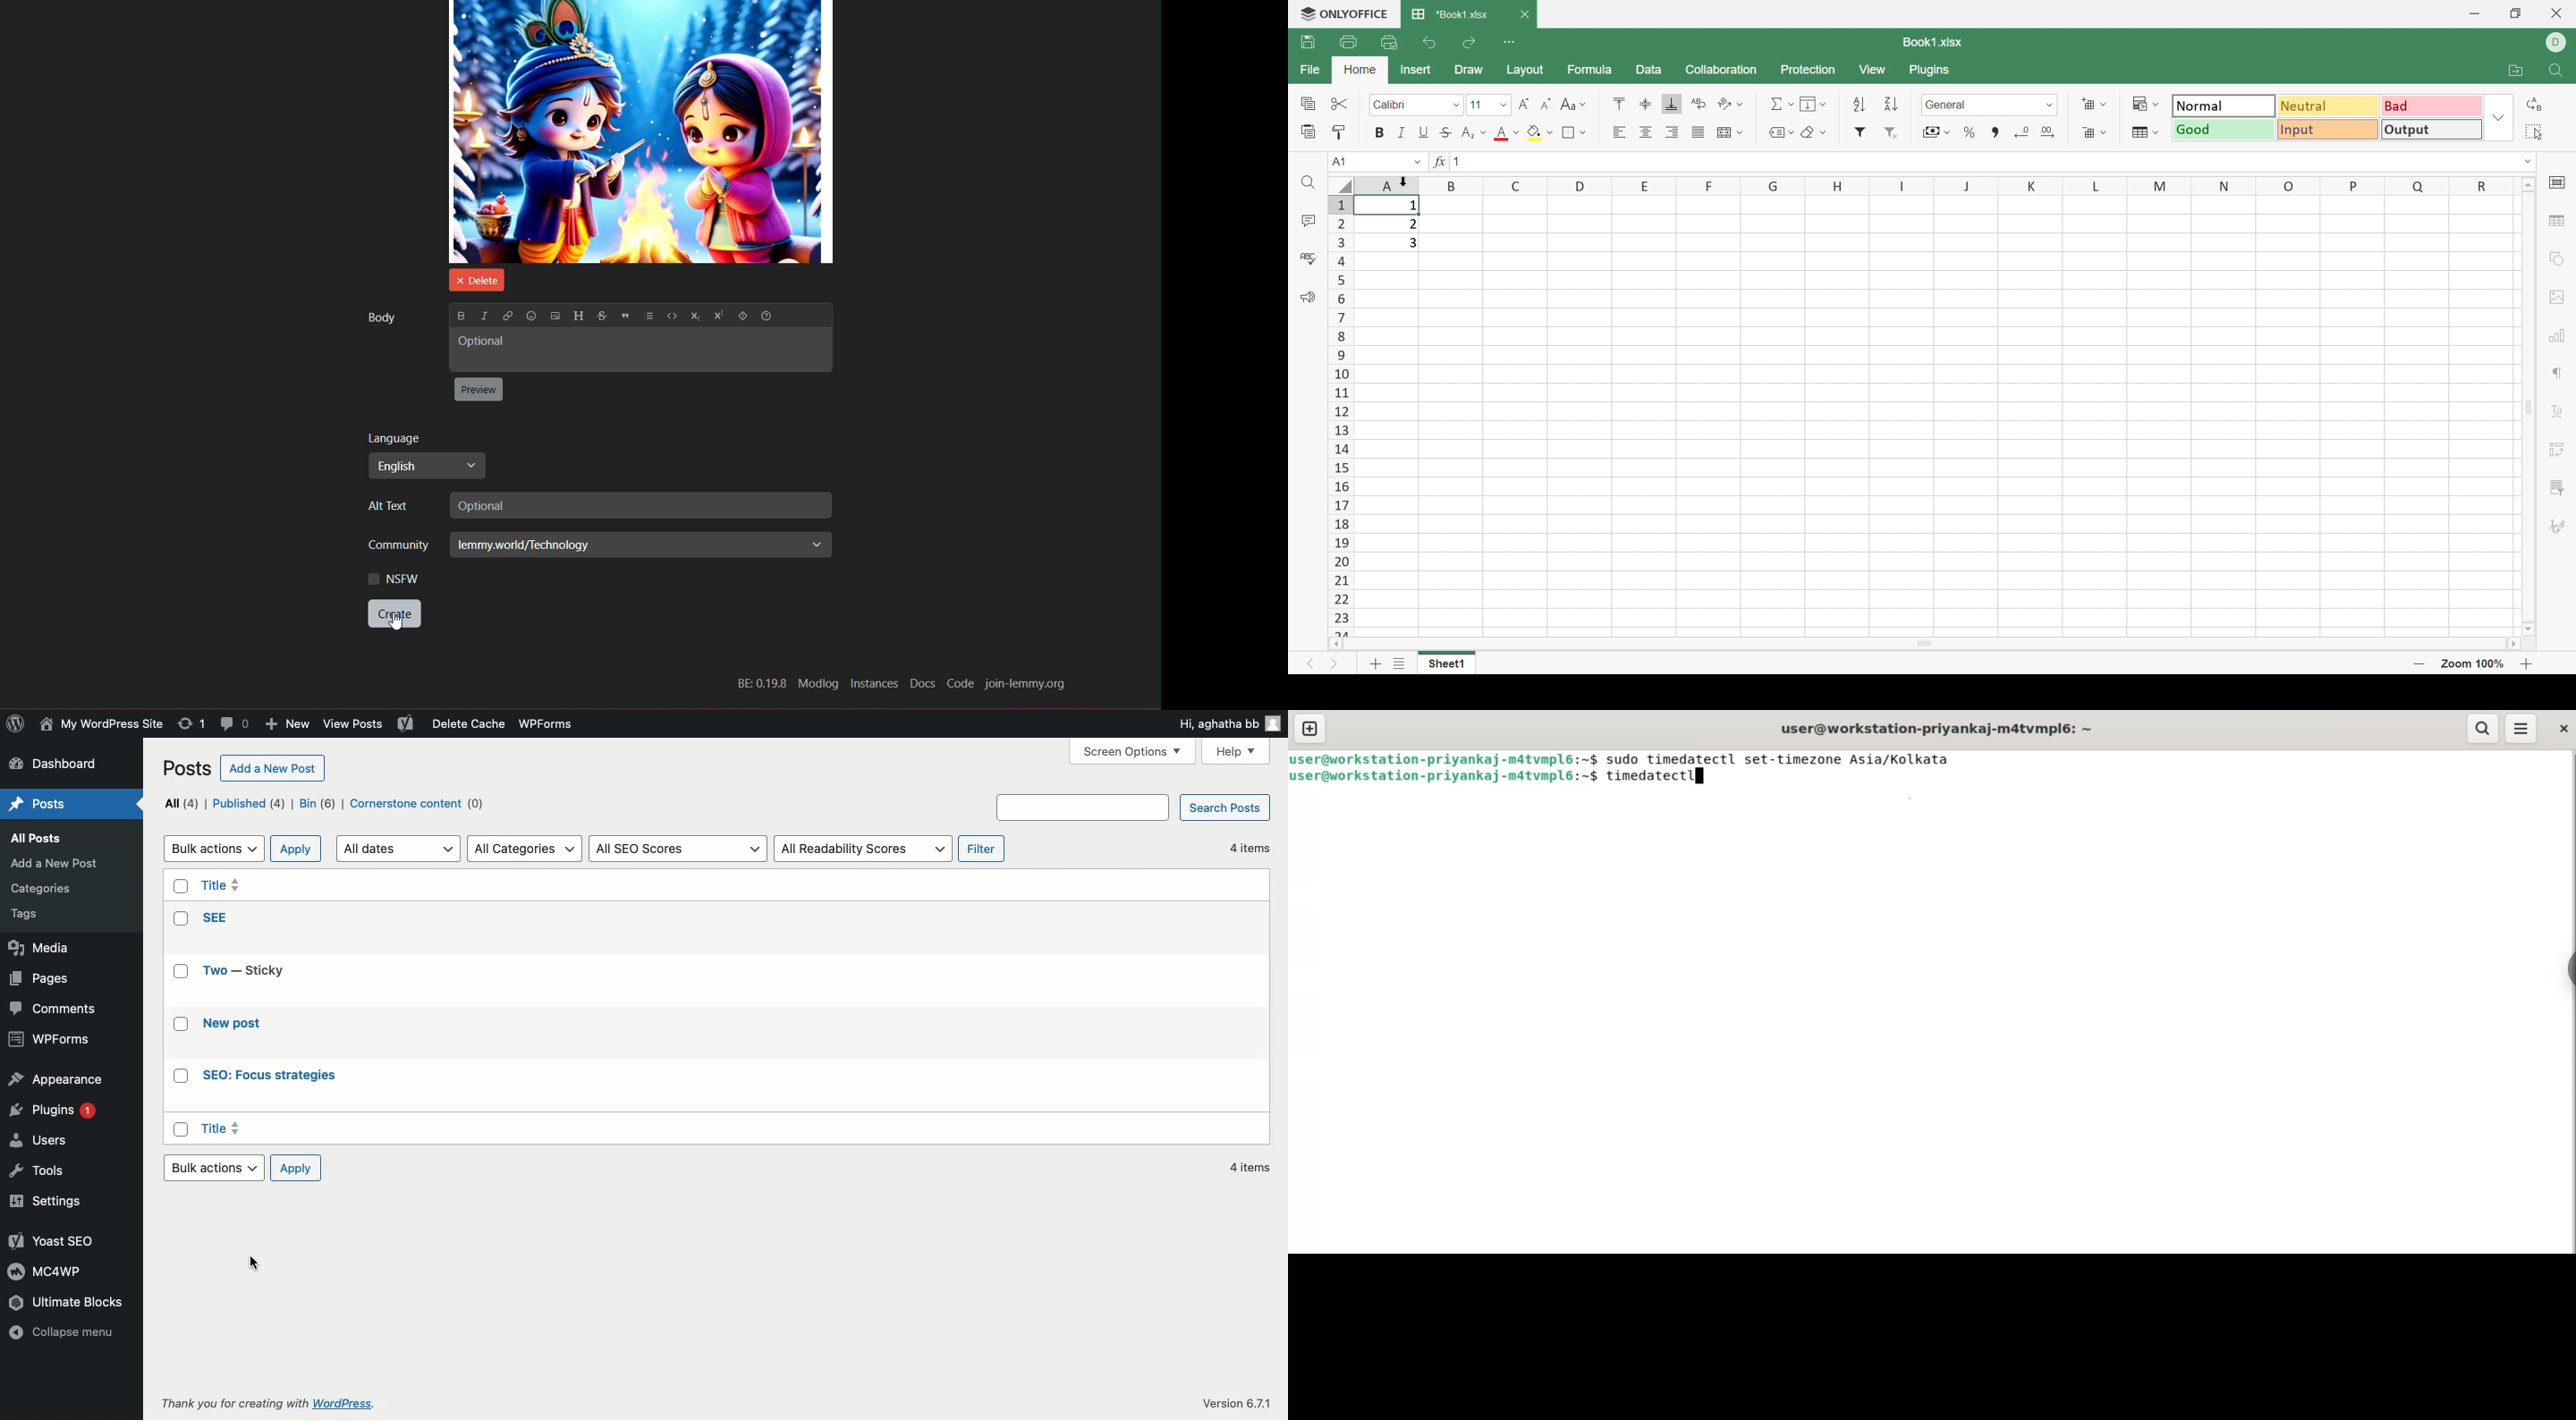 The width and height of the screenshot is (2576, 1428). Describe the element at coordinates (2421, 667) in the screenshot. I see `Zoom out` at that location.